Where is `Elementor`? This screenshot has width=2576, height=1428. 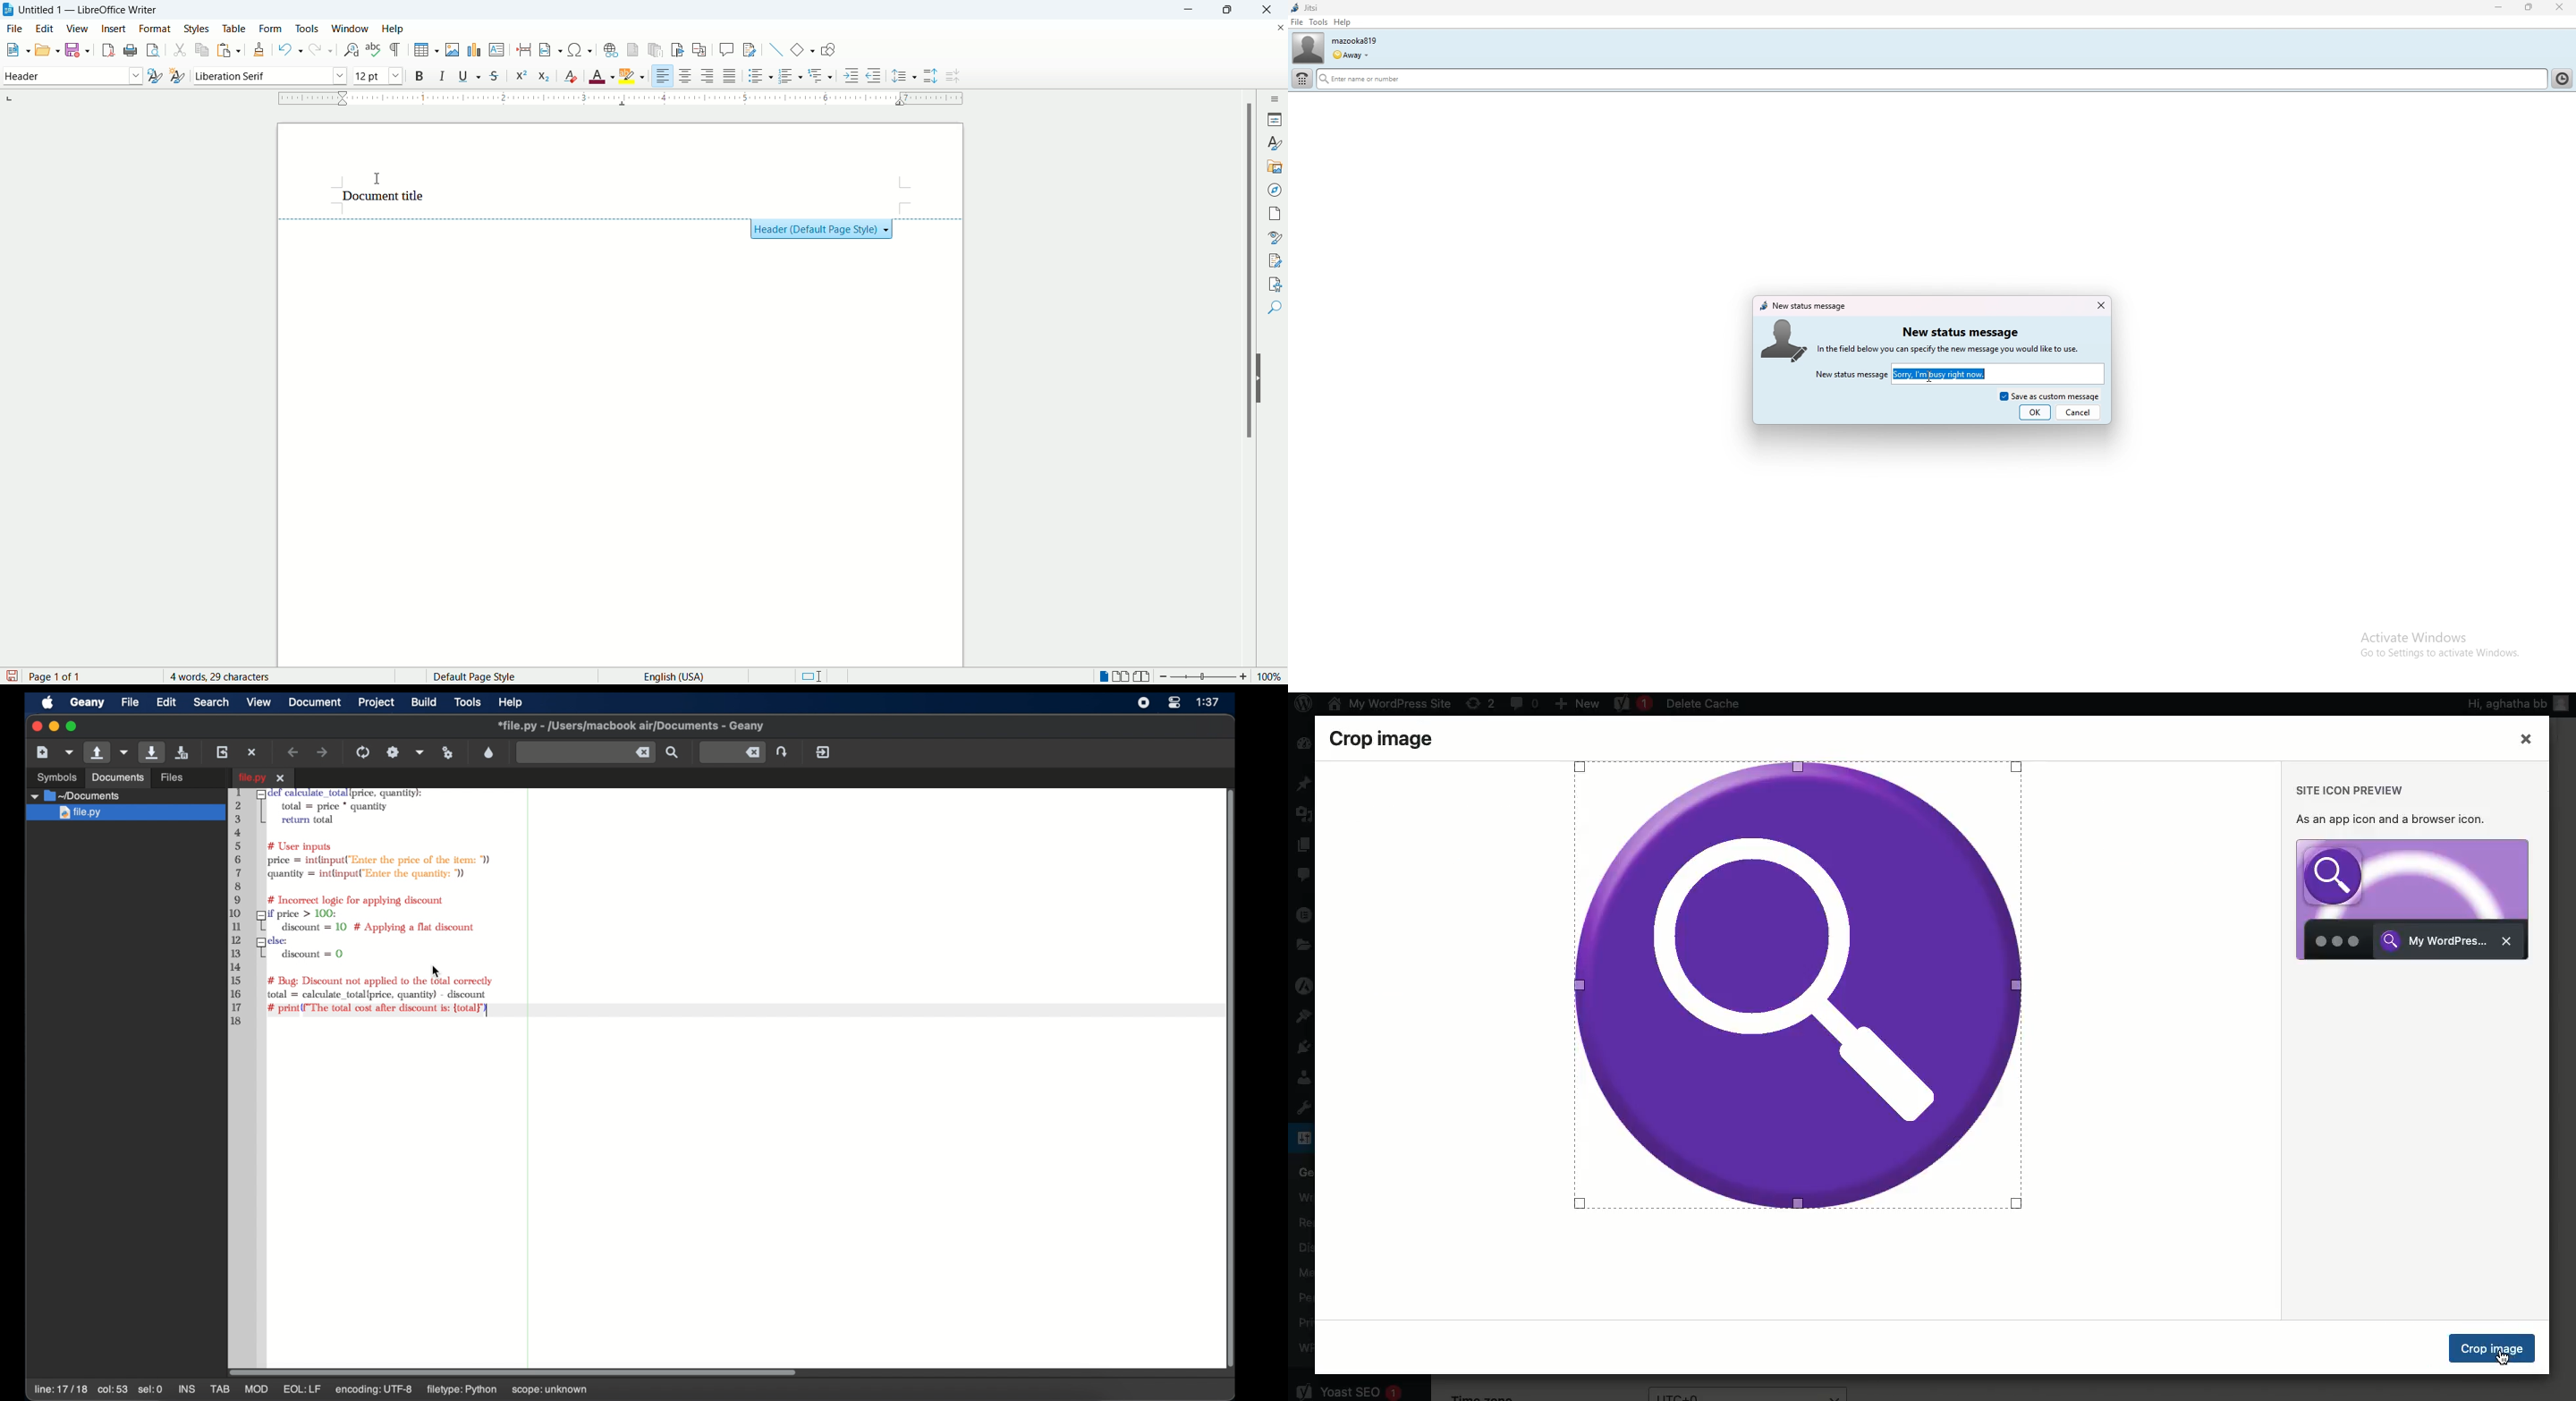 Elementor is located at coordinates (1305, 913).